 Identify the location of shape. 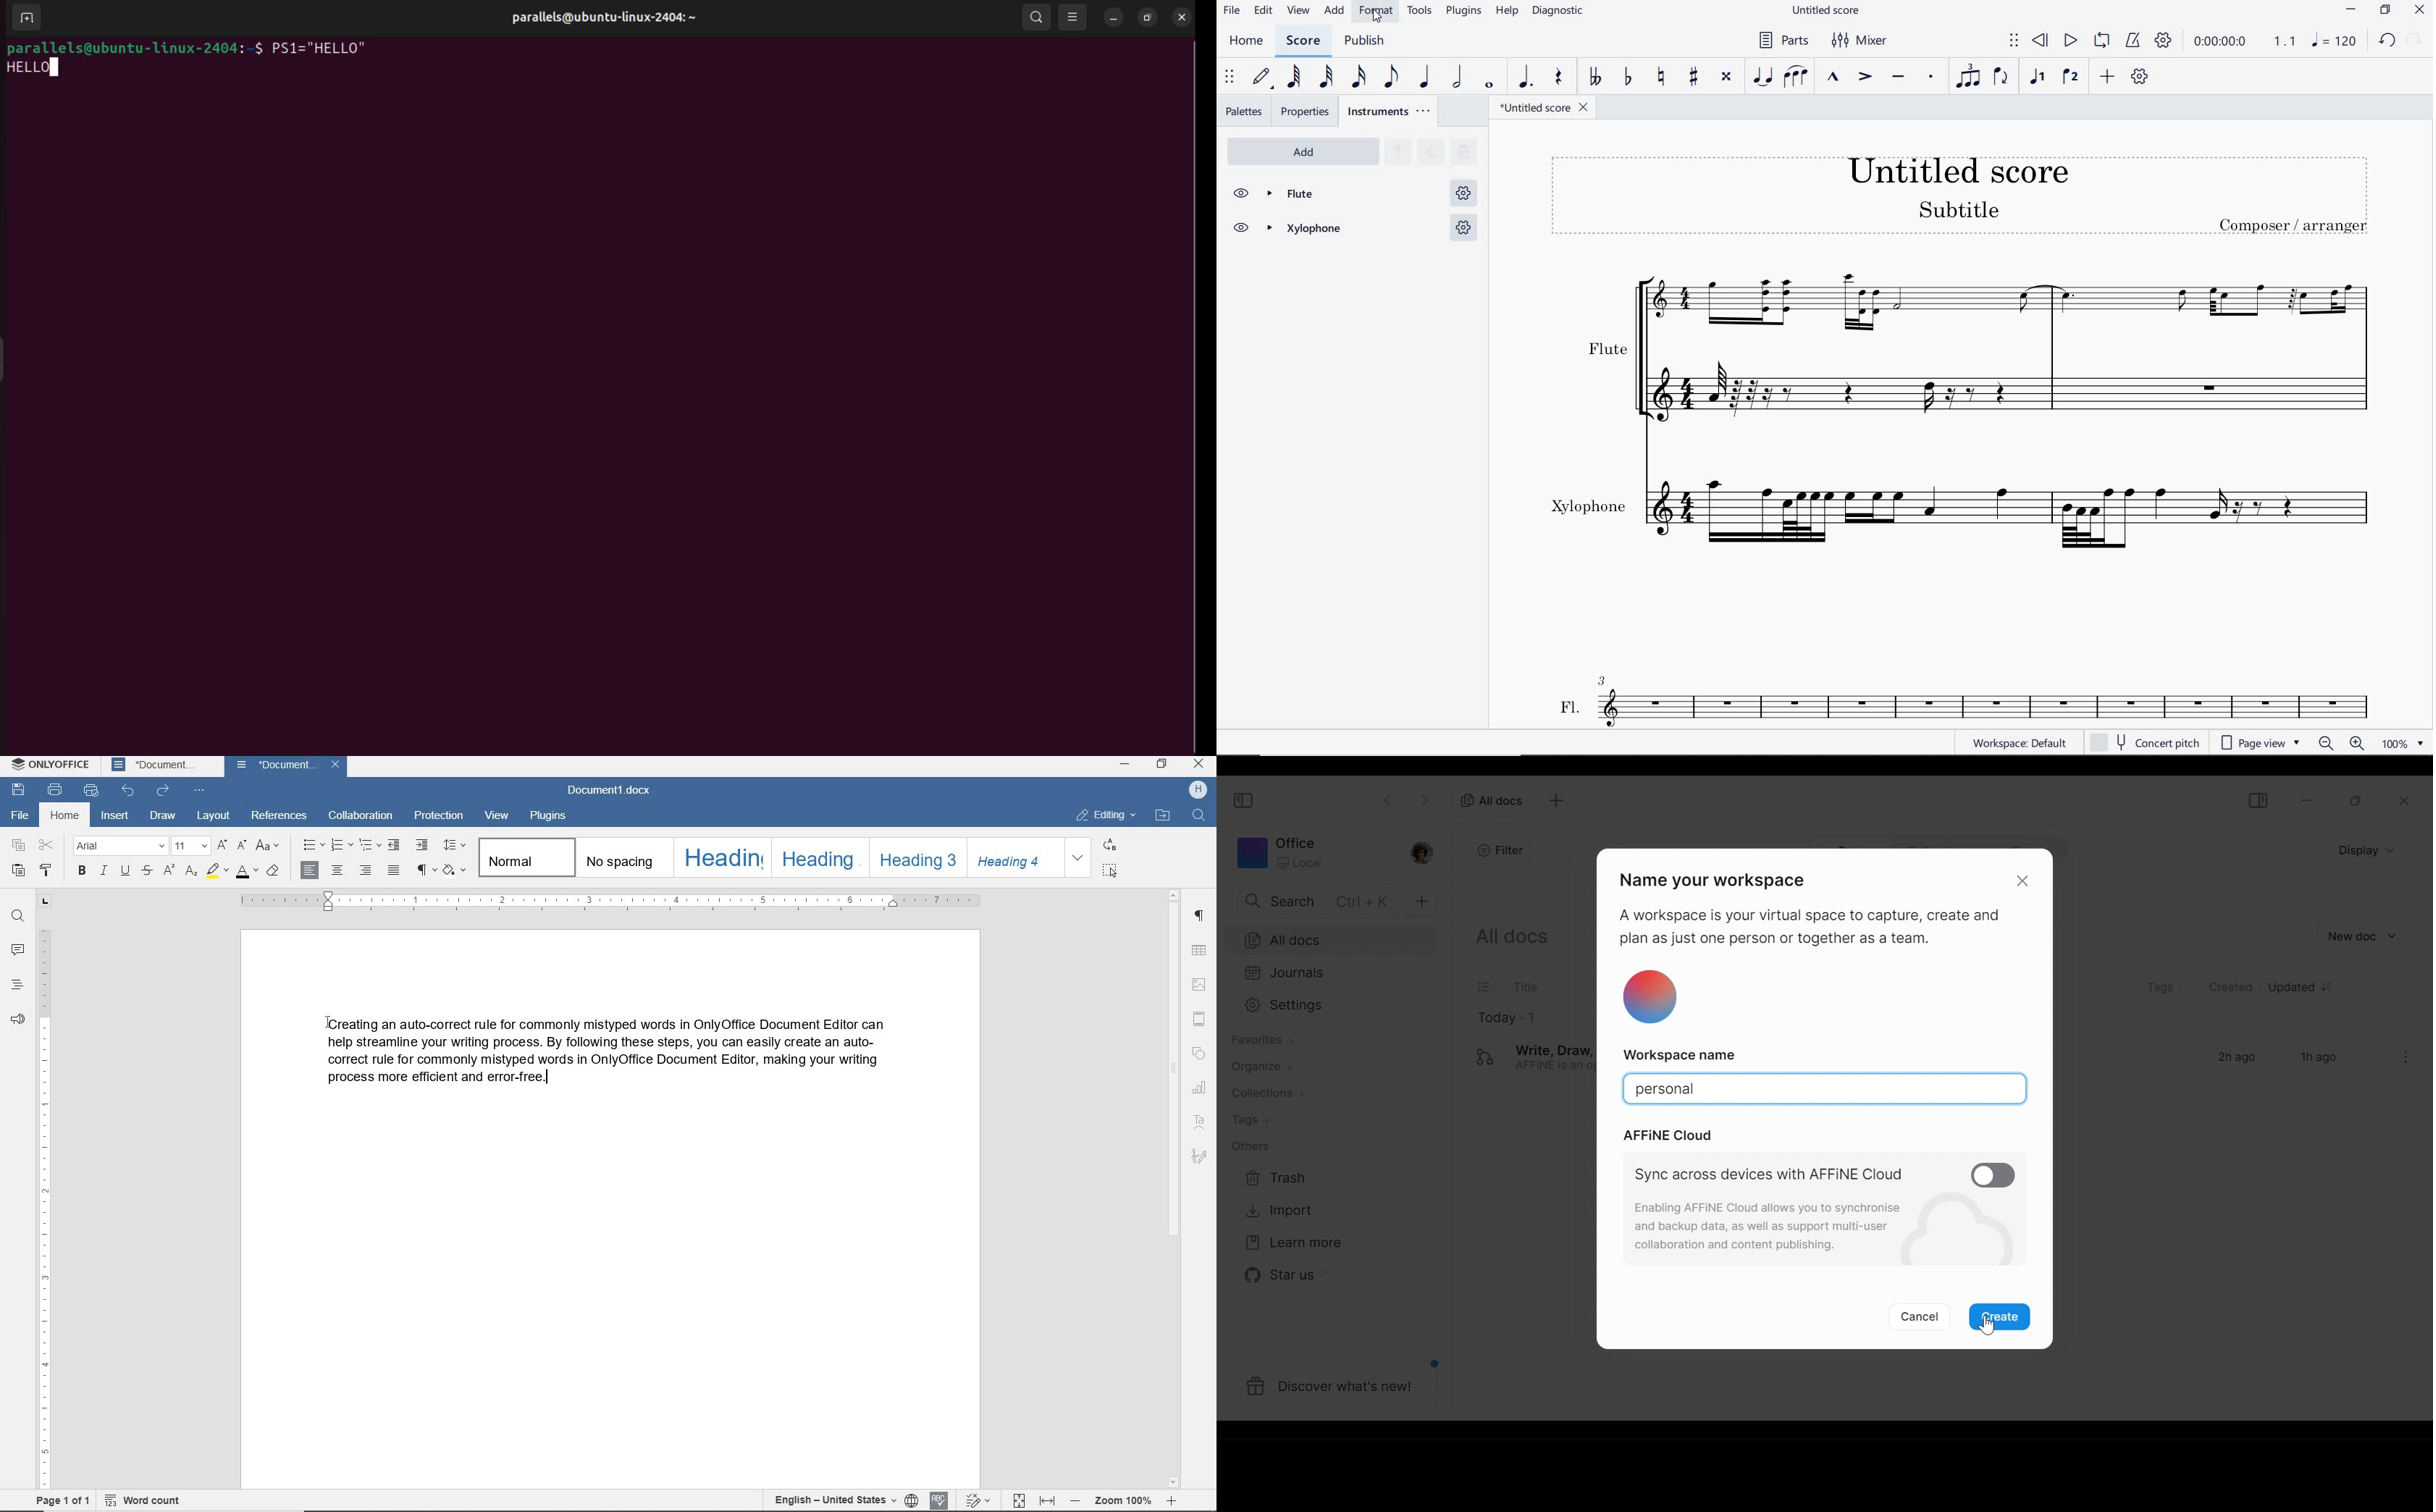
(1200, 1052).